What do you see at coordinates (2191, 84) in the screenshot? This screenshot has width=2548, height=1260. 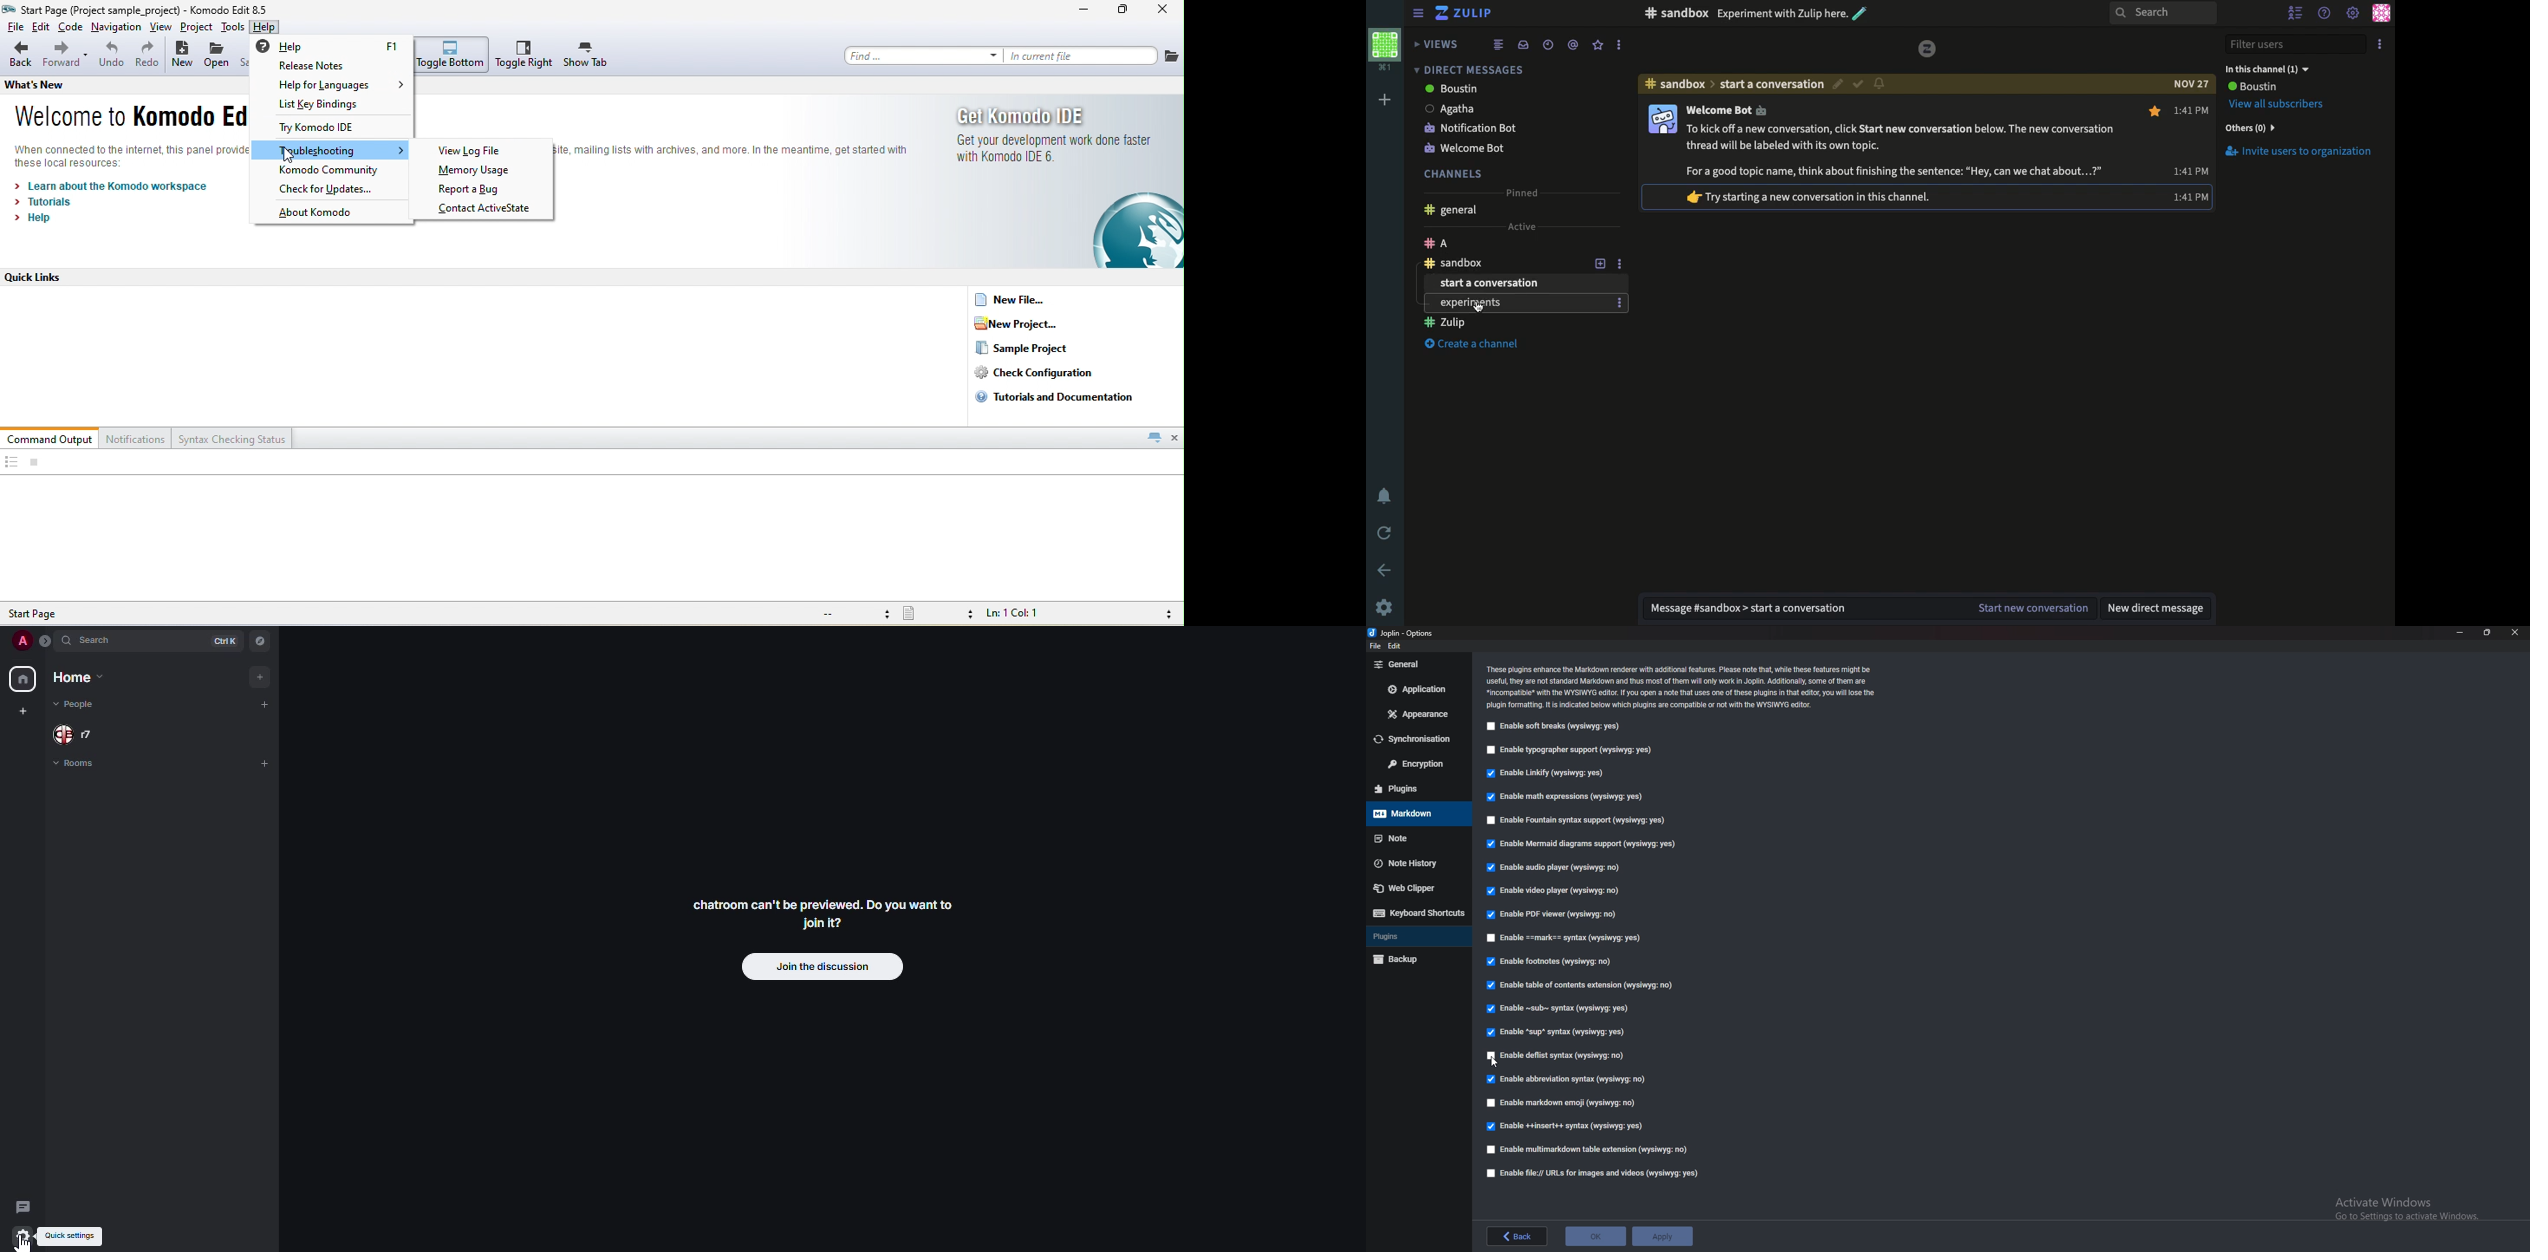 I see `date` at bounding box center [2191, 84].